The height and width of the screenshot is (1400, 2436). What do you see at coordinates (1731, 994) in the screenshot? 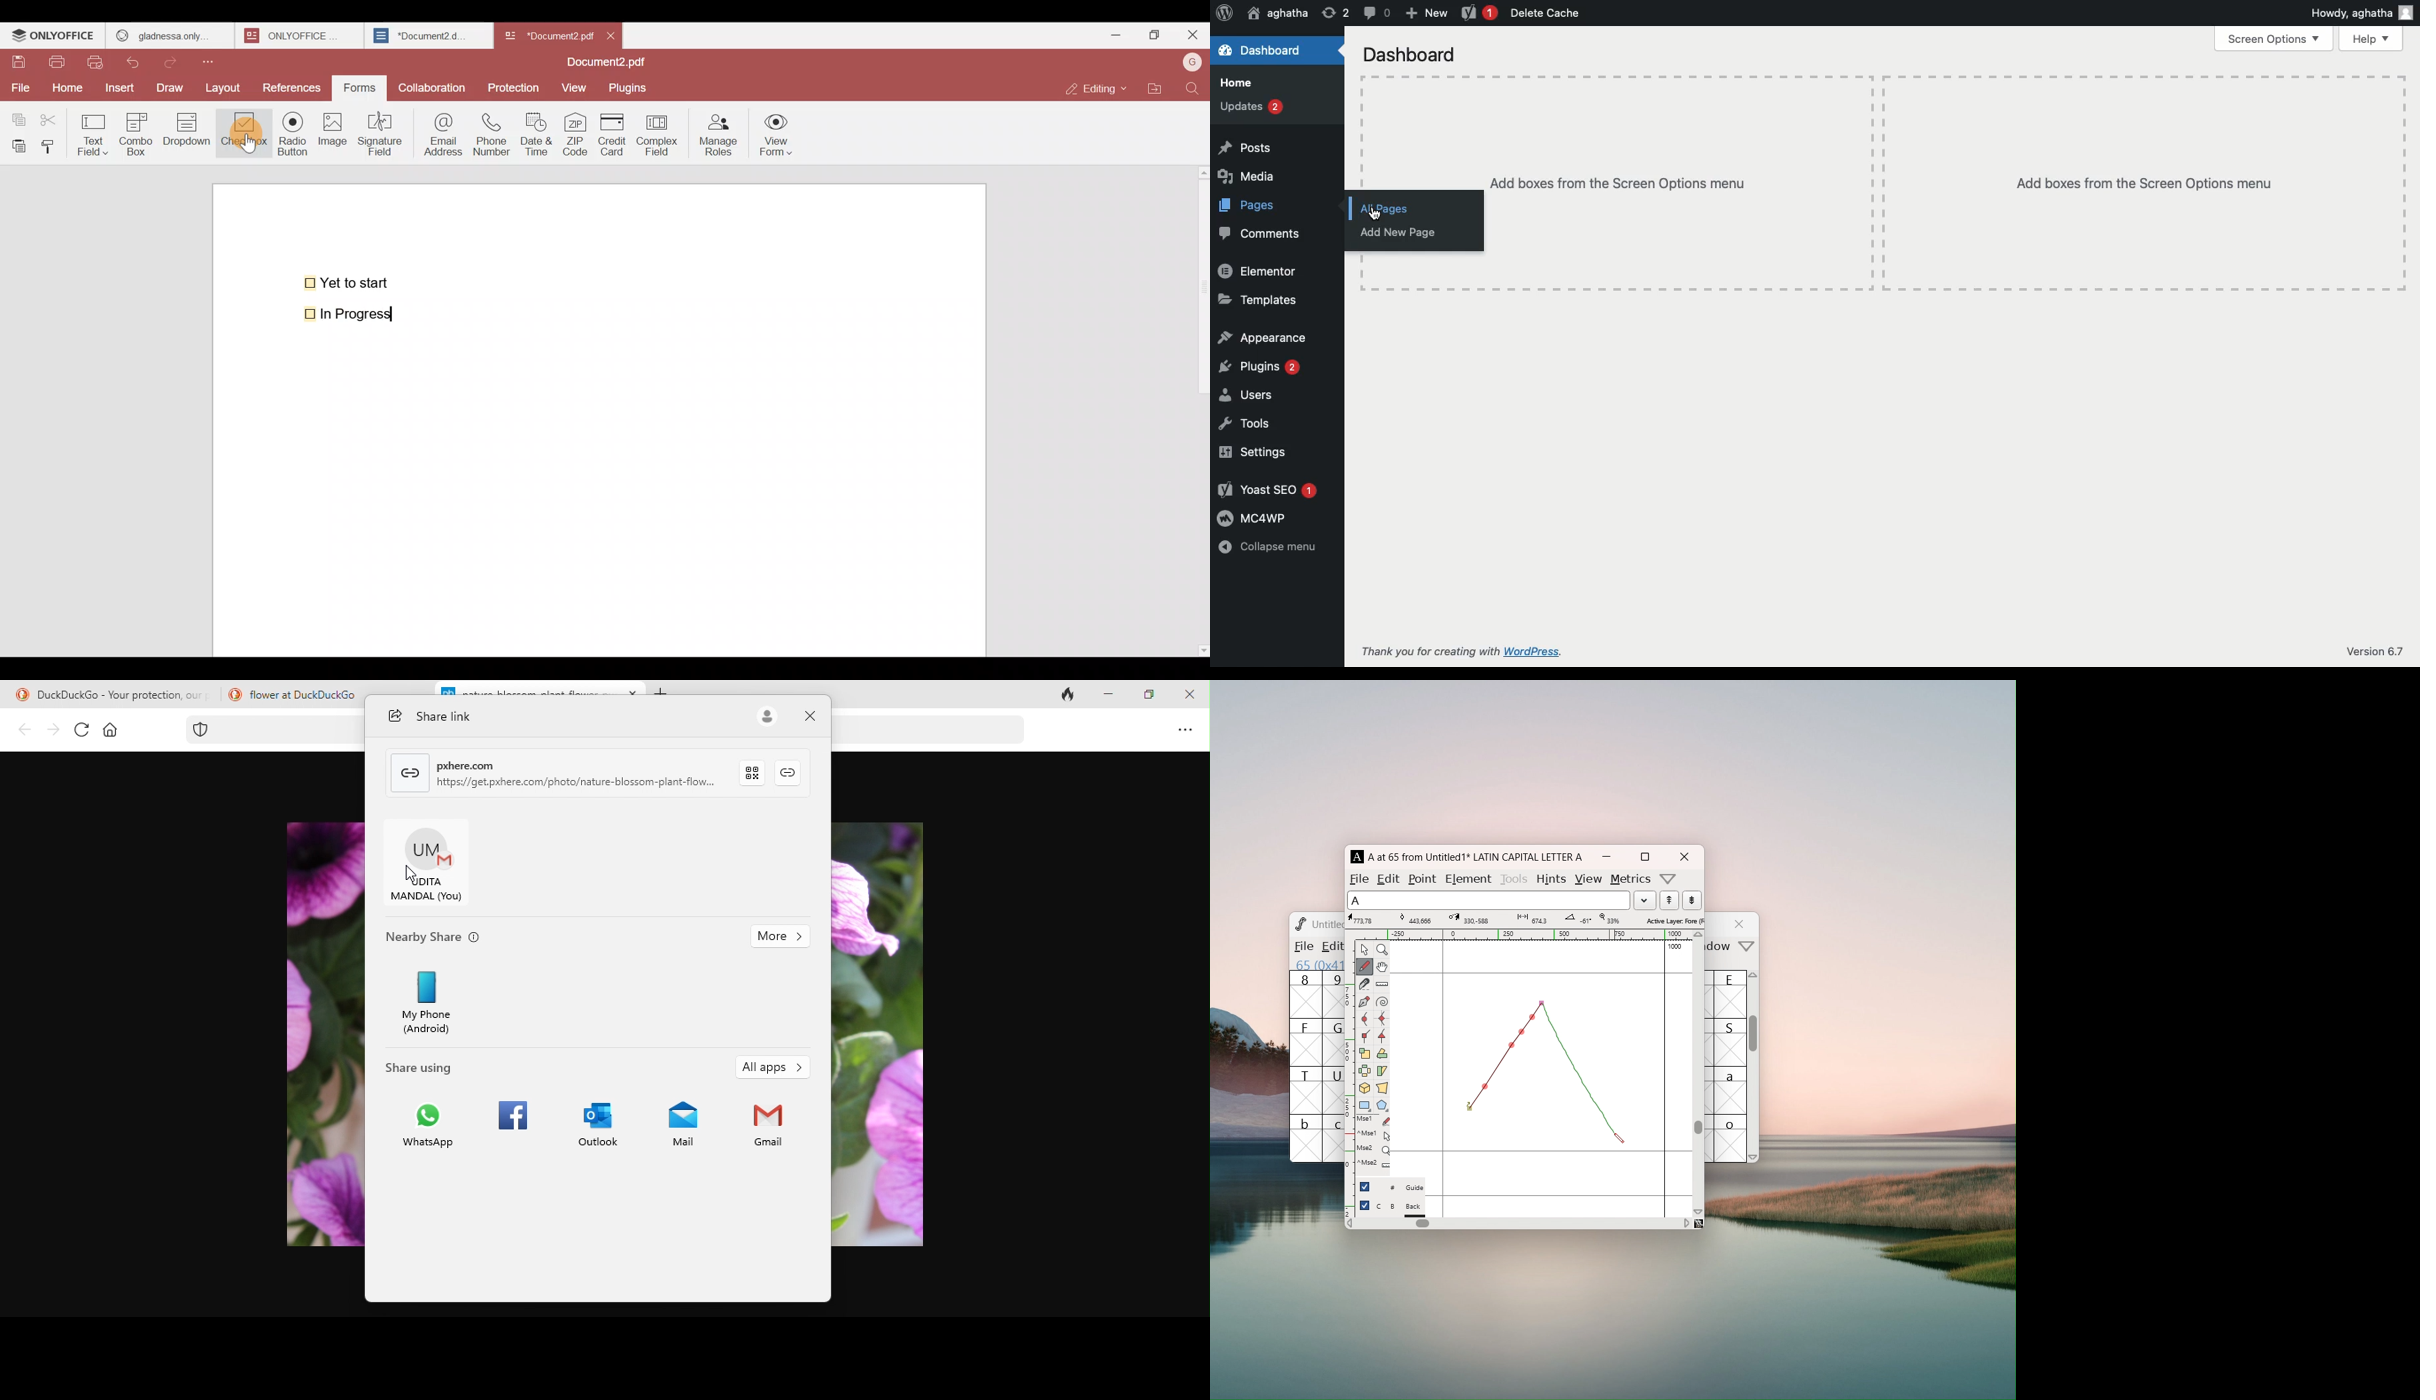
I see `E` at bounding box center [1731, 994].